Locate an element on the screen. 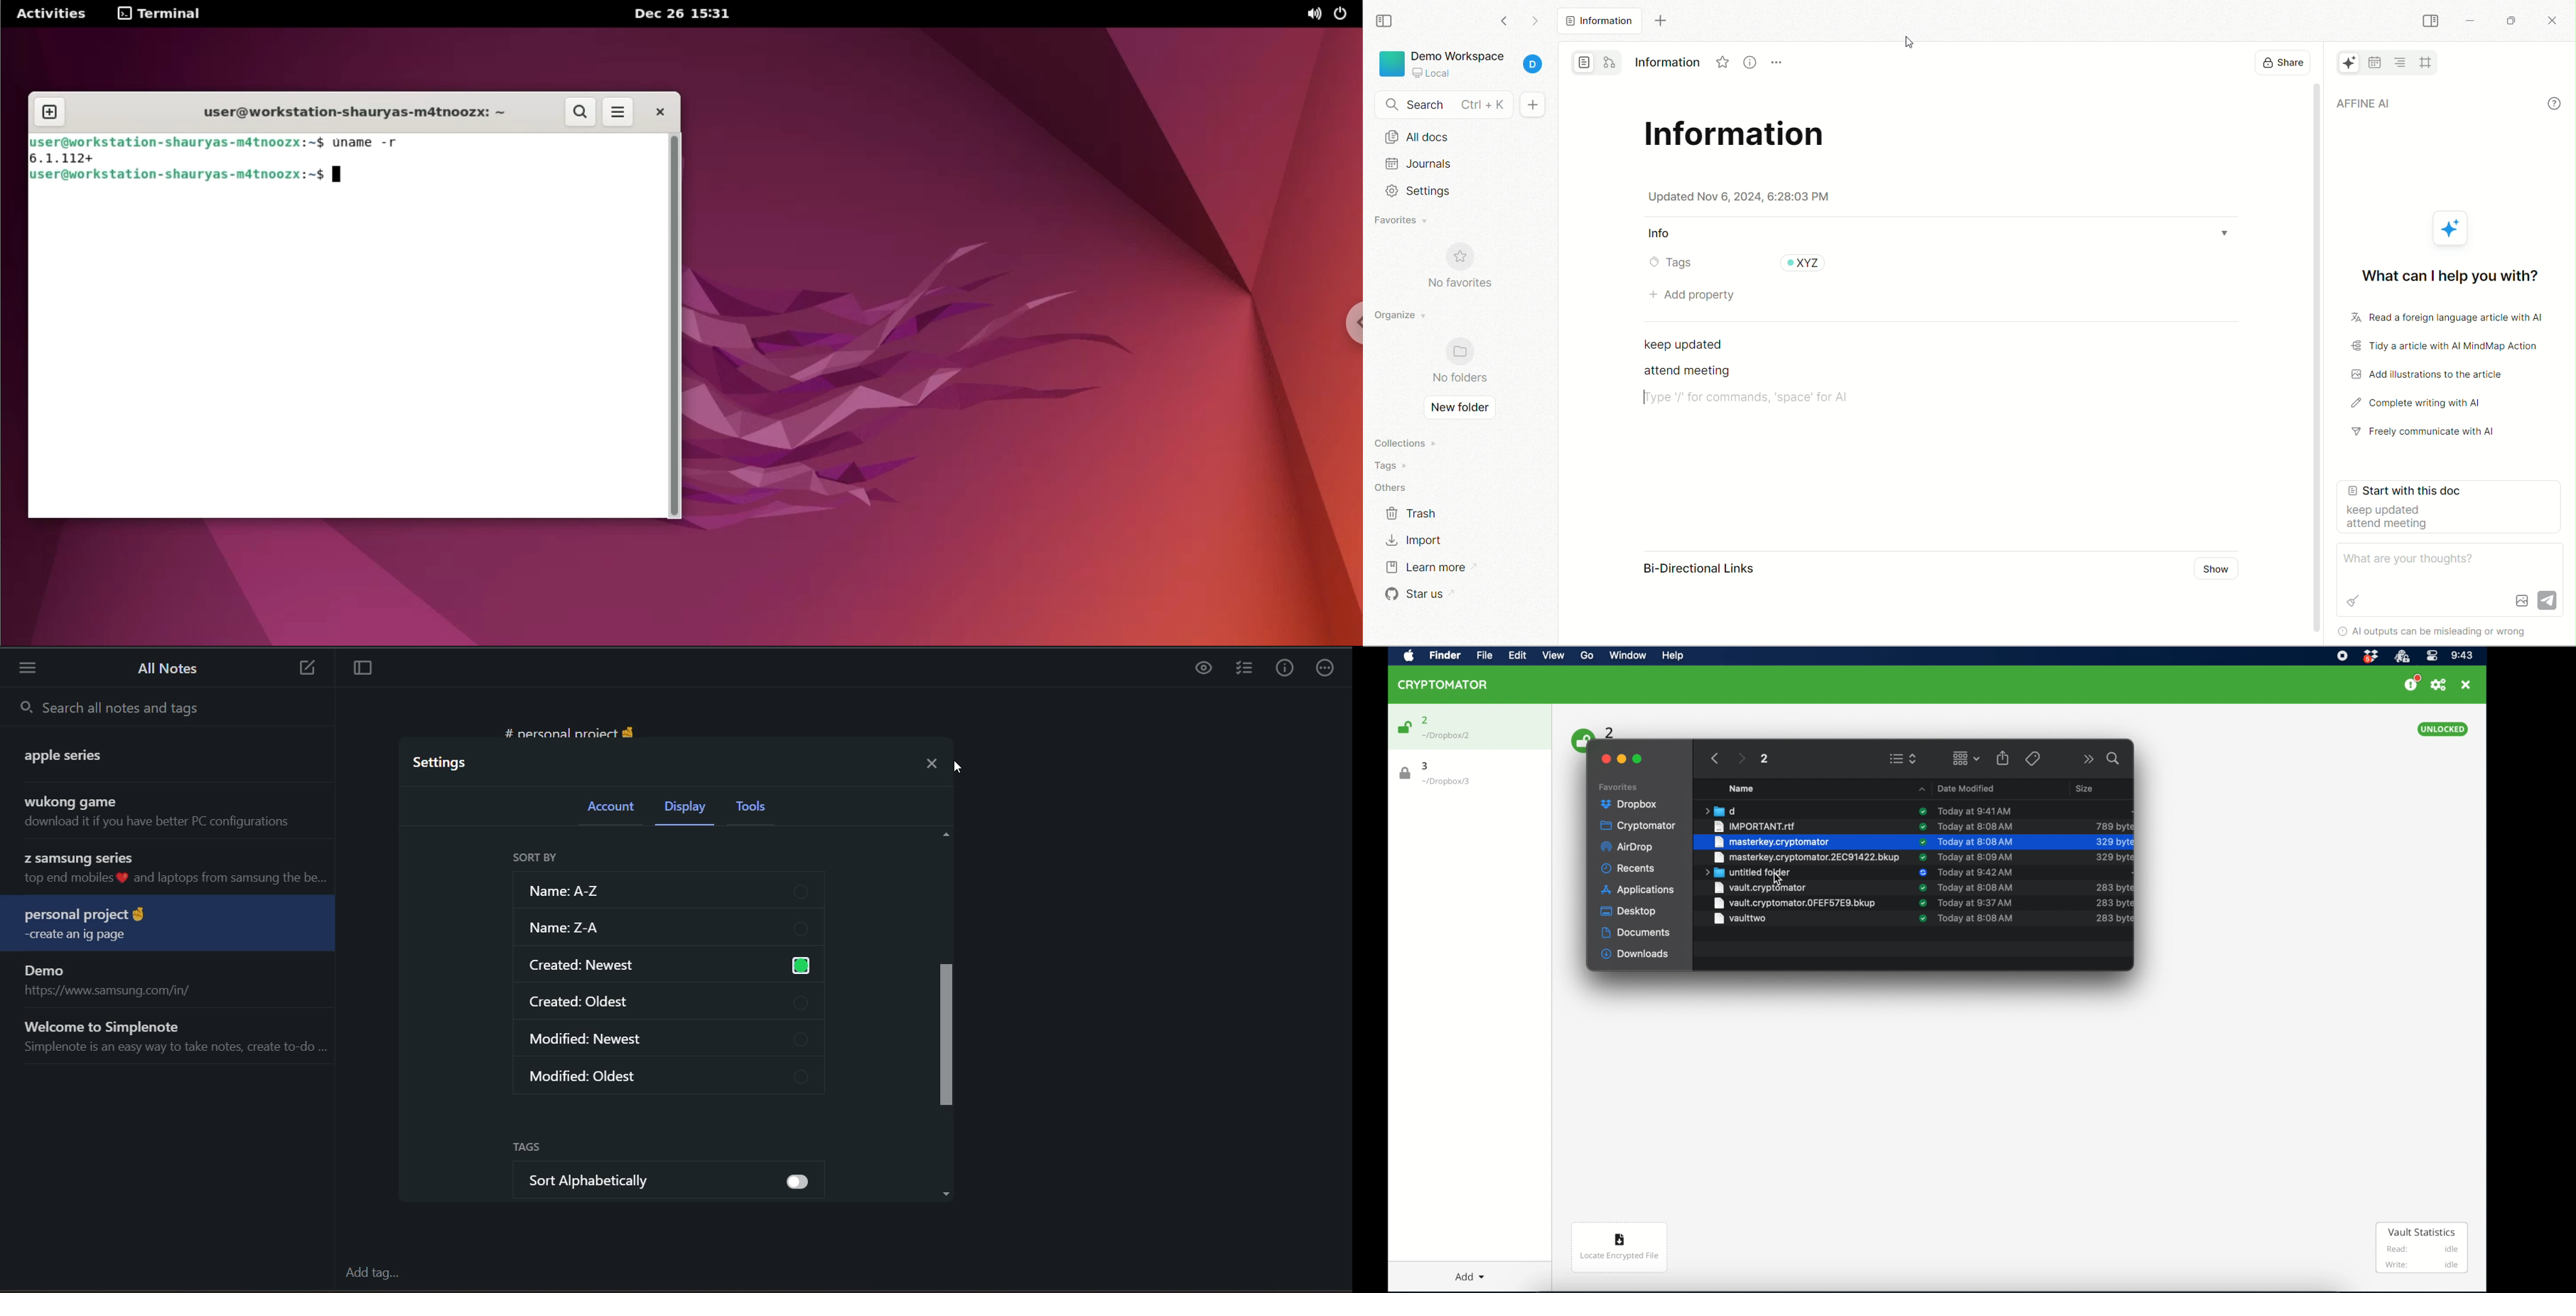 The width and height of the screenshot is (2576, 1316). vertical scroll bar is located at coordinates (947, 1036).